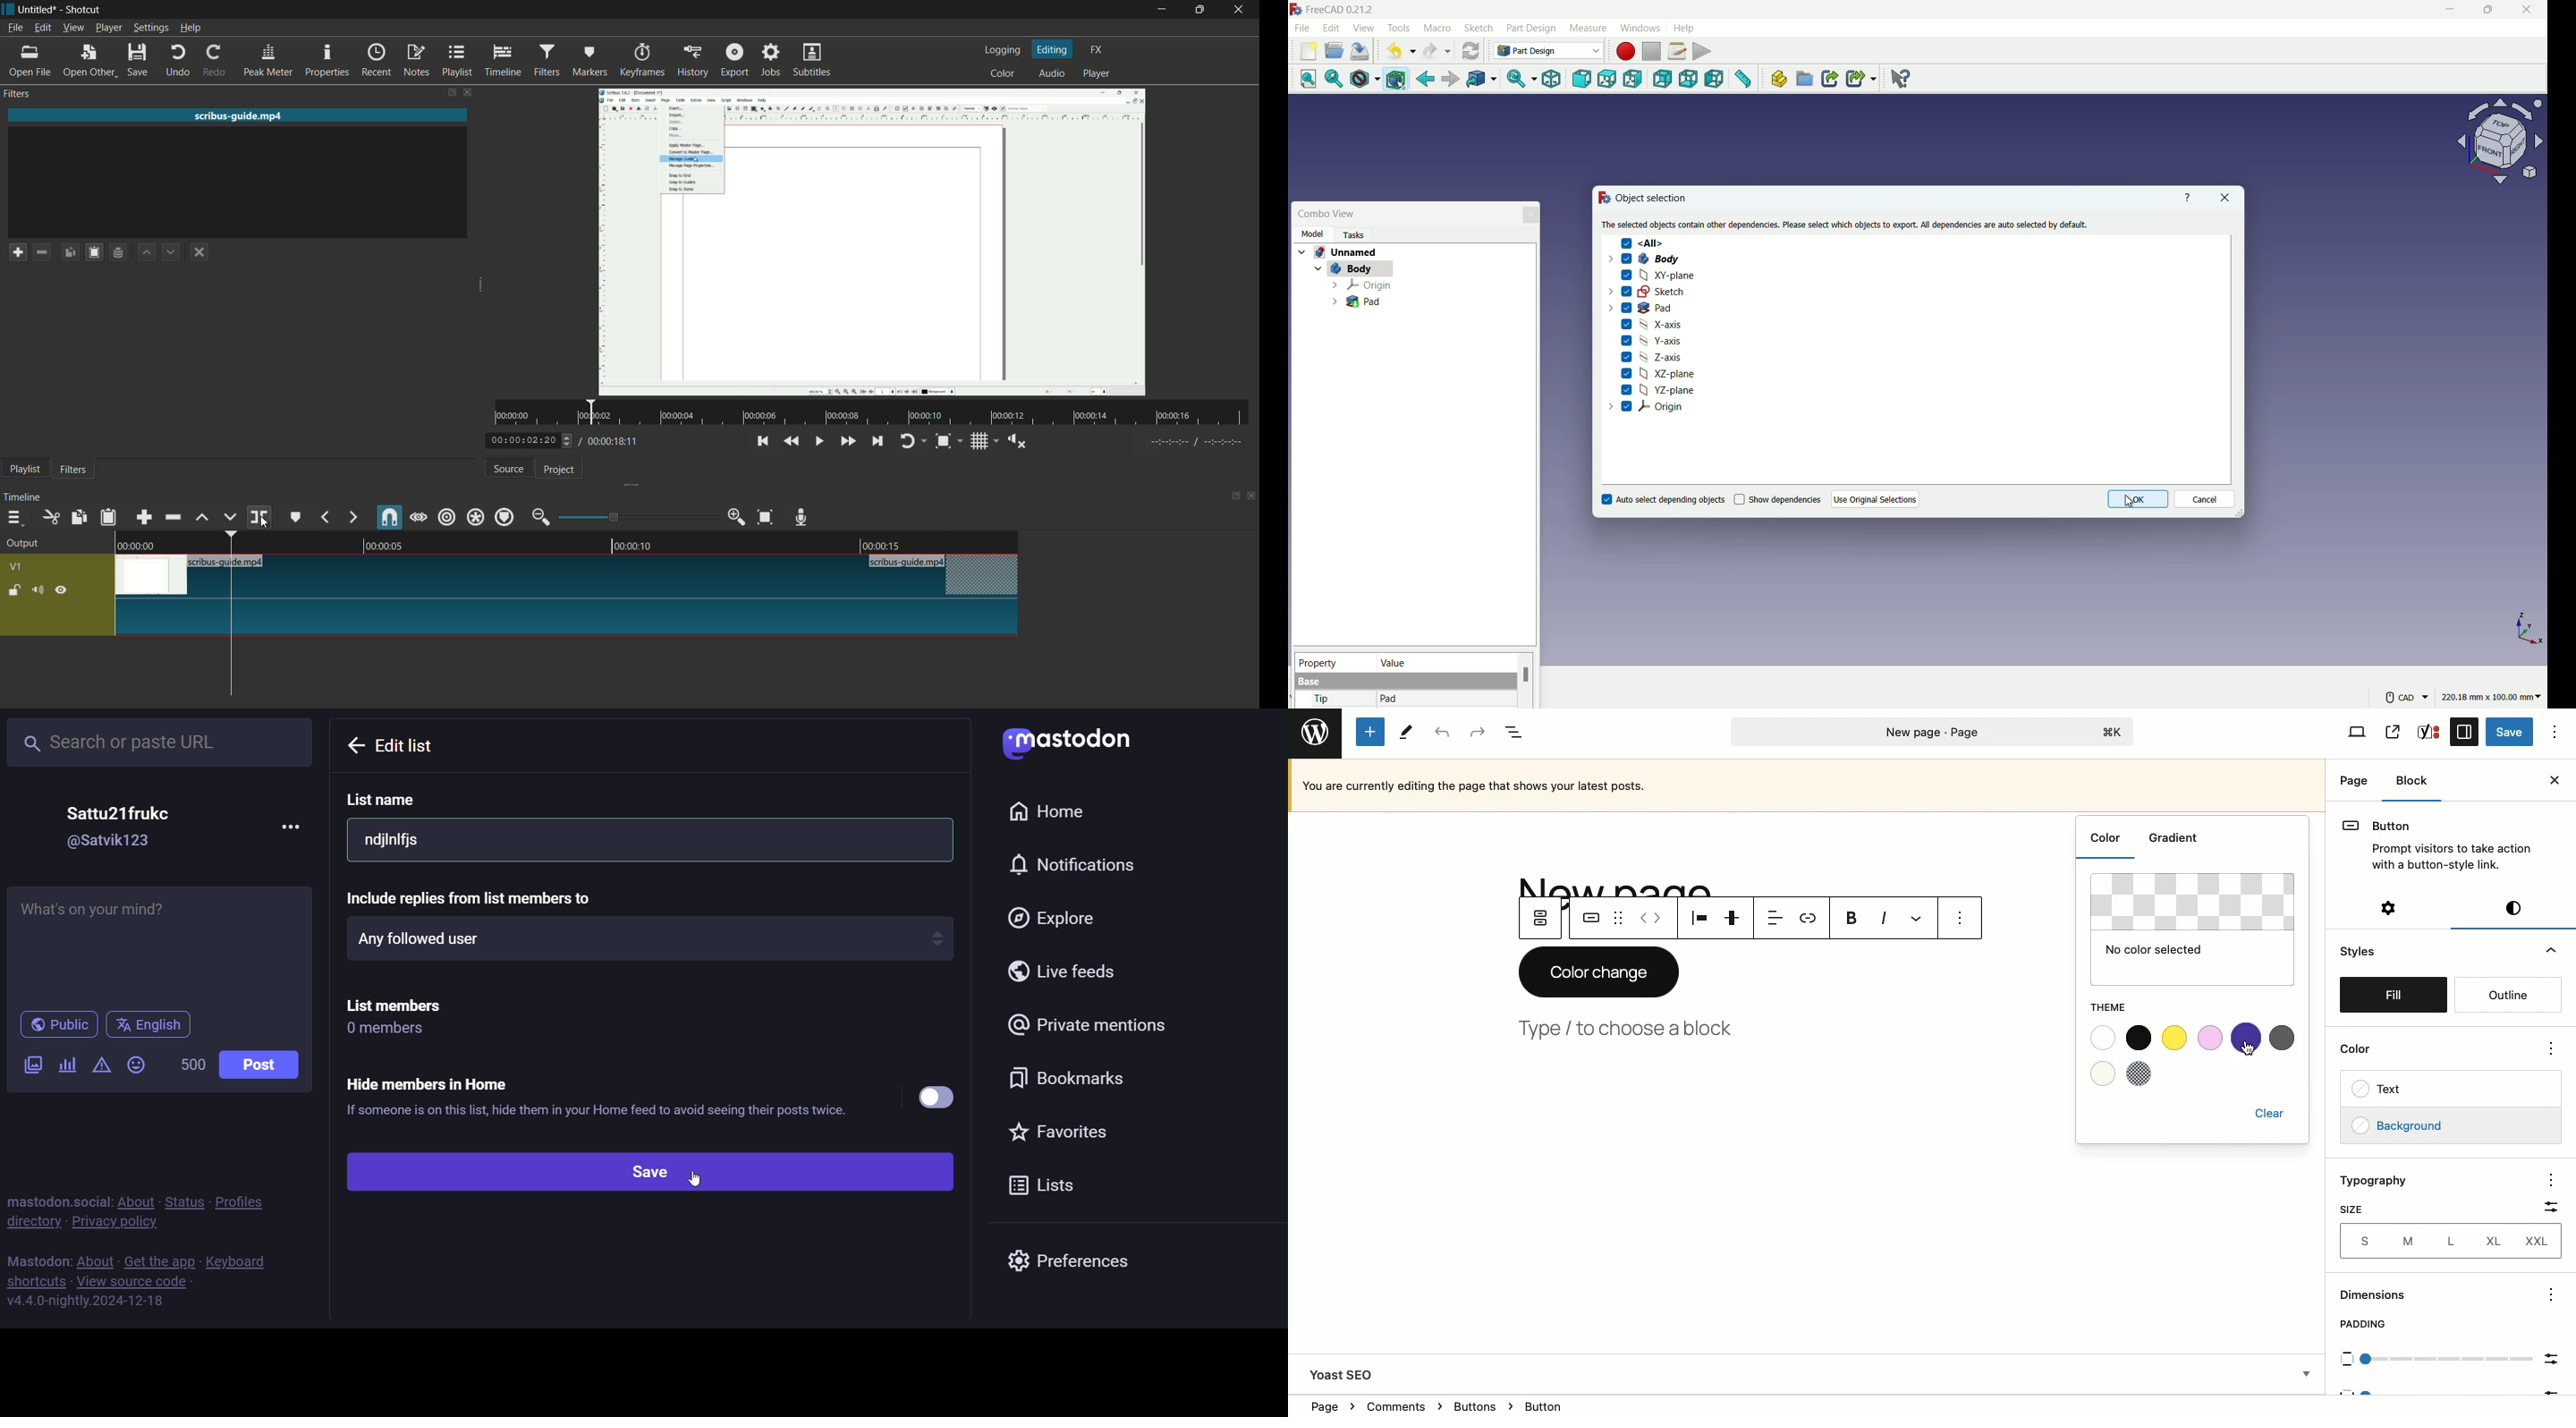 This screenshot has width=2576, height=1428. What do you see at coordinates (259, 517) in the screenshot?
I see `split at playhead` at bounding box center [259, 517].